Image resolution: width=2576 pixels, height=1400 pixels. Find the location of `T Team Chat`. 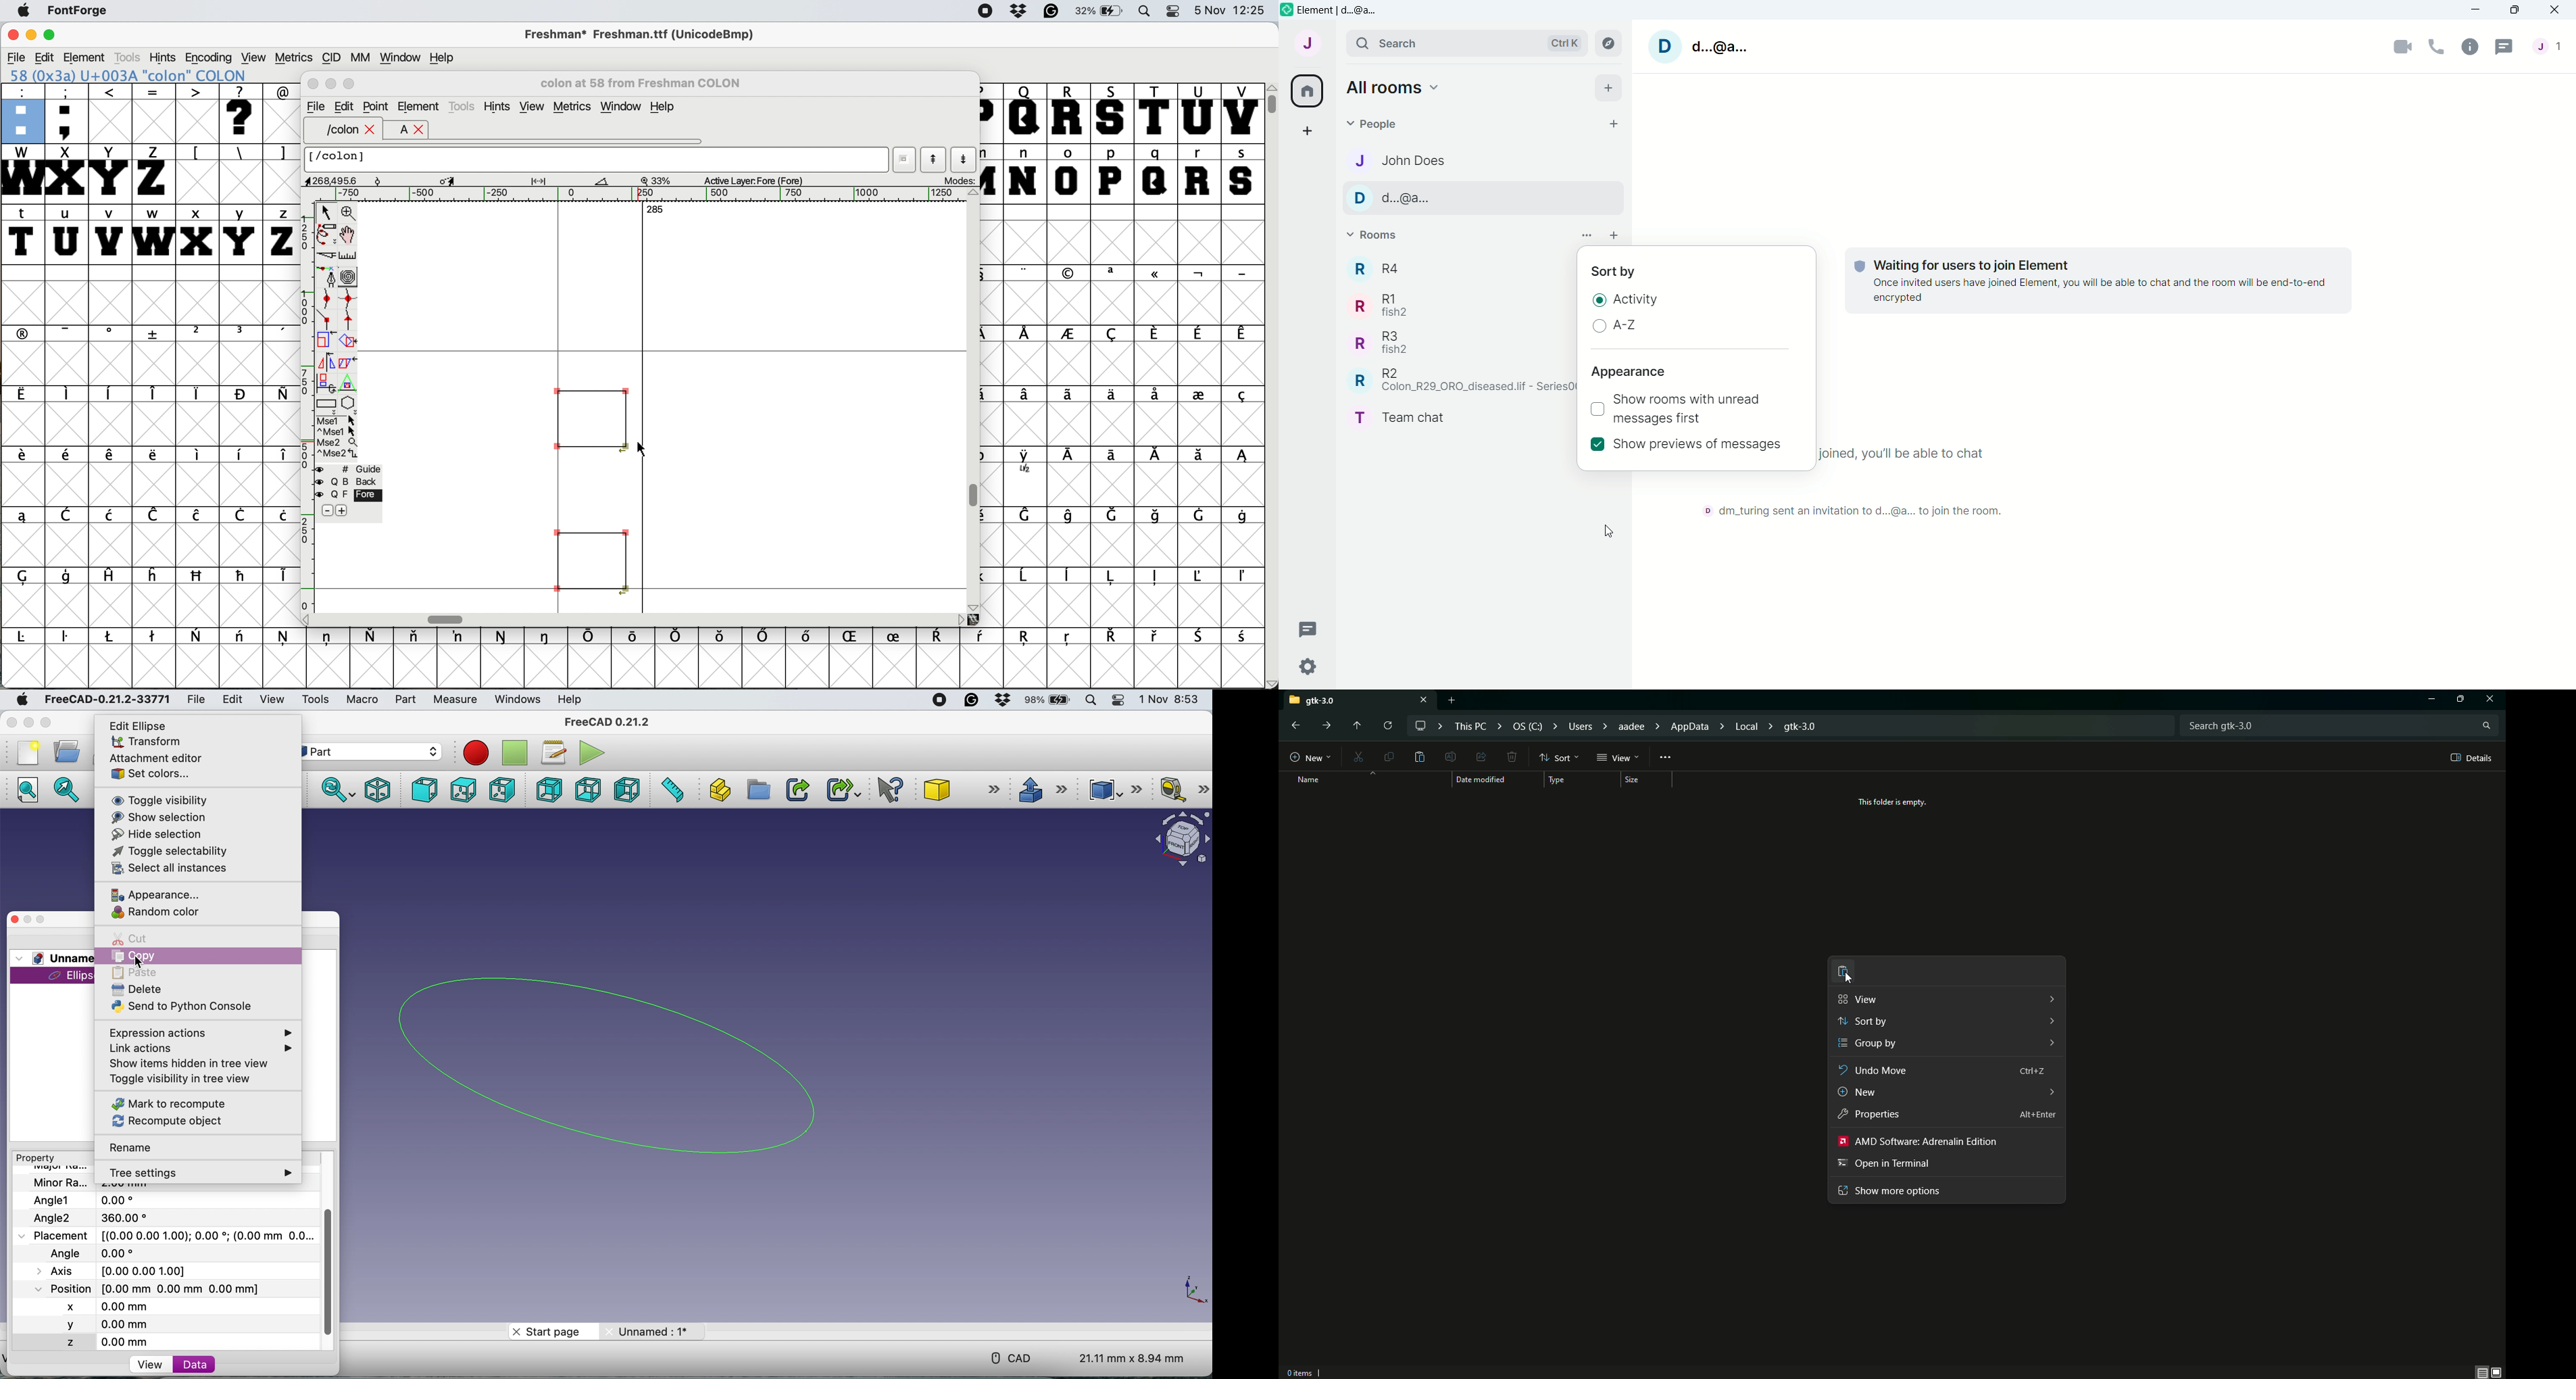

T Team Chat is located at coordinates (1404, 415).